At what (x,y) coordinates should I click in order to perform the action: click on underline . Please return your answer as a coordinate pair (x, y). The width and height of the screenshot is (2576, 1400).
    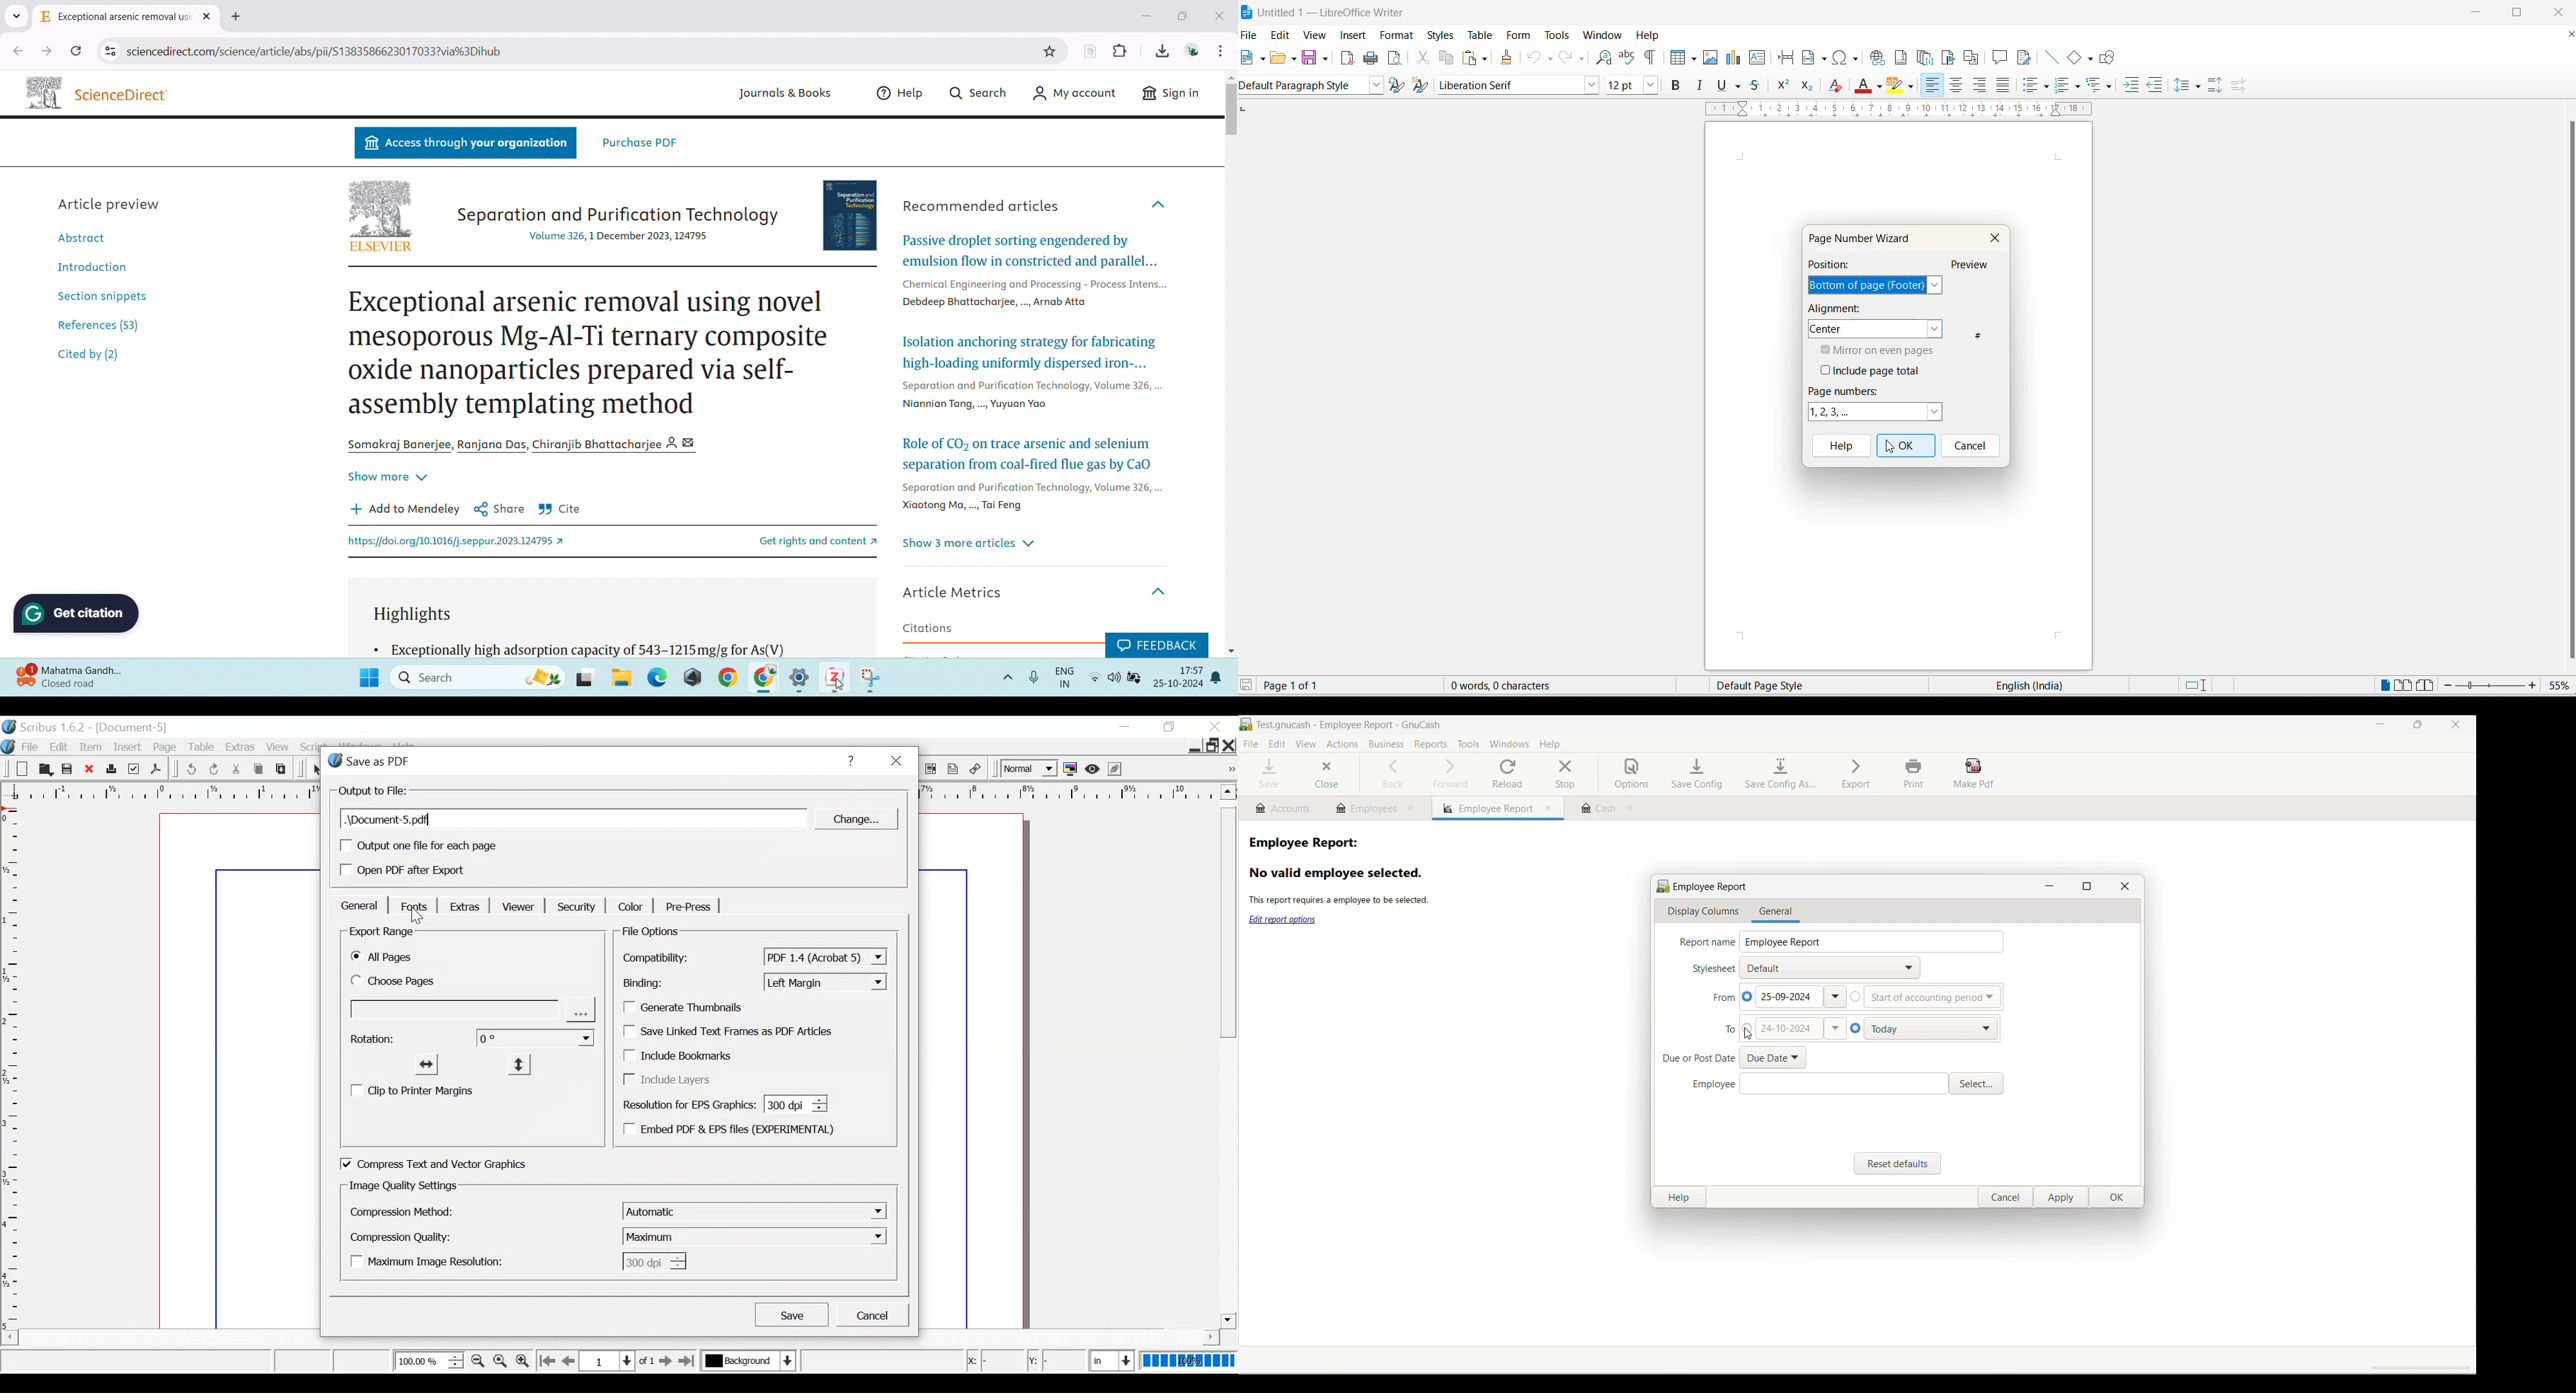
    Looking at the image, I should click on (1719, 86).